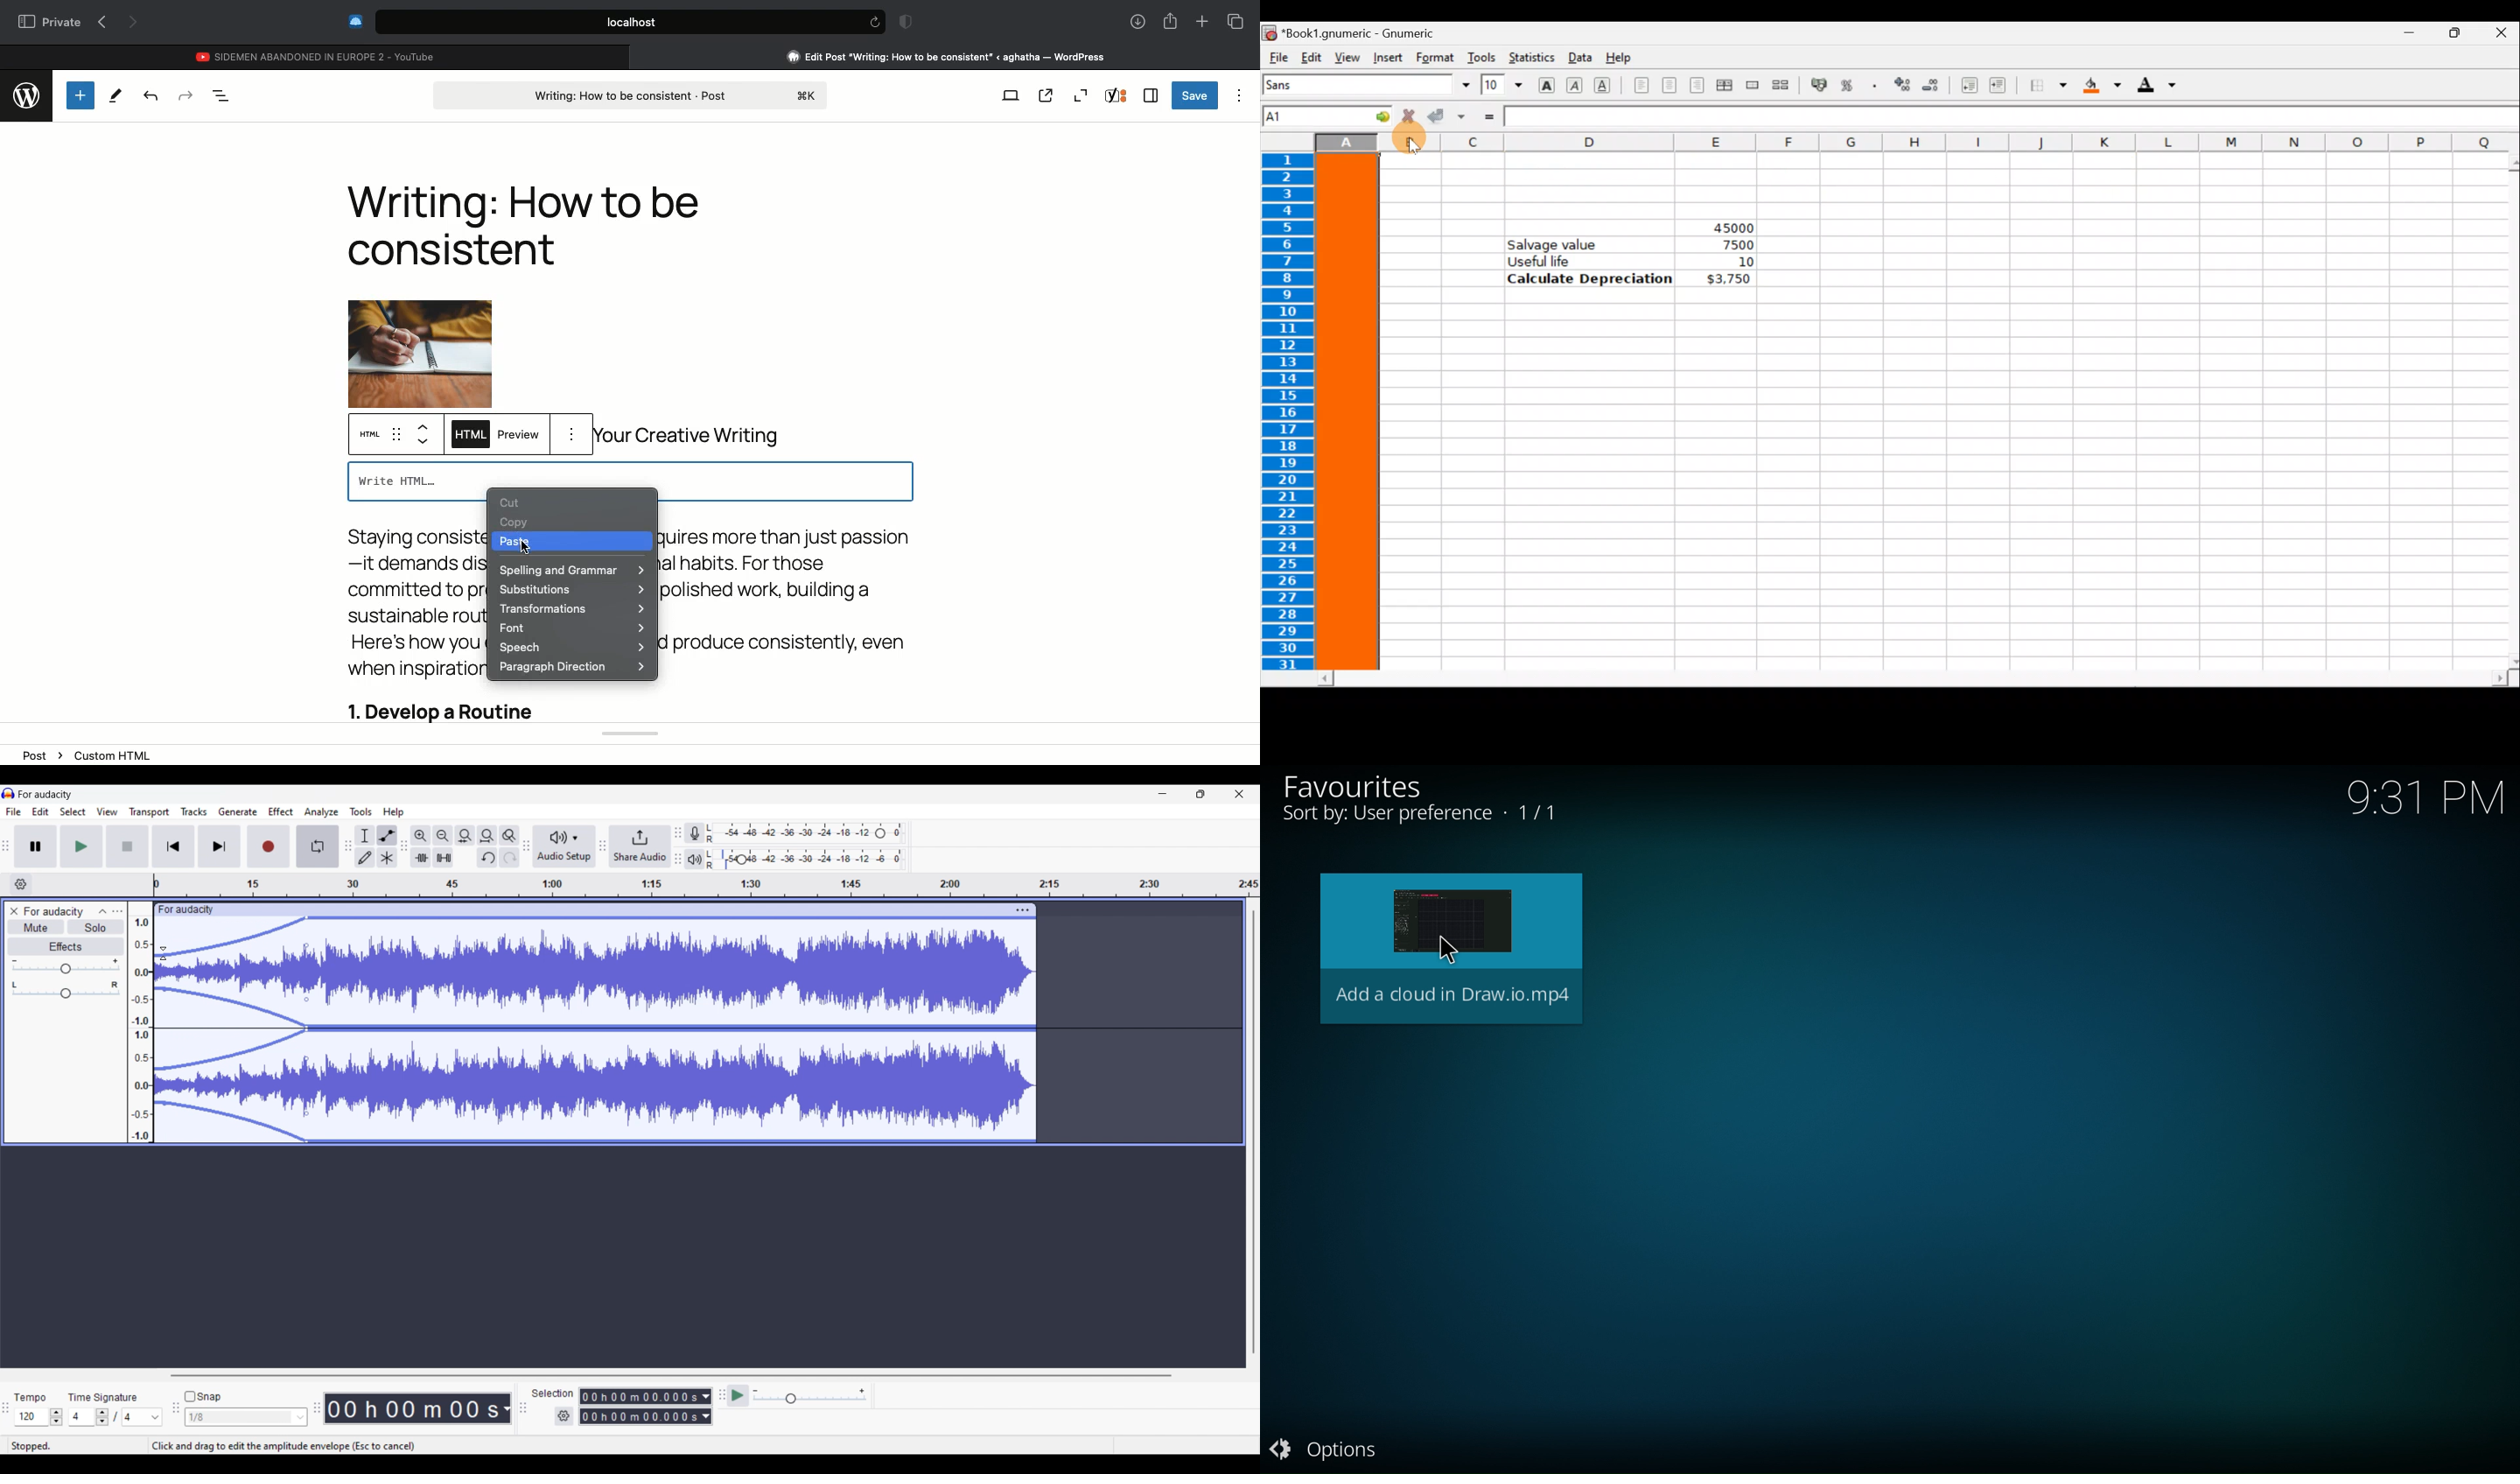  I want to click on Recording level, so click(805, 833).